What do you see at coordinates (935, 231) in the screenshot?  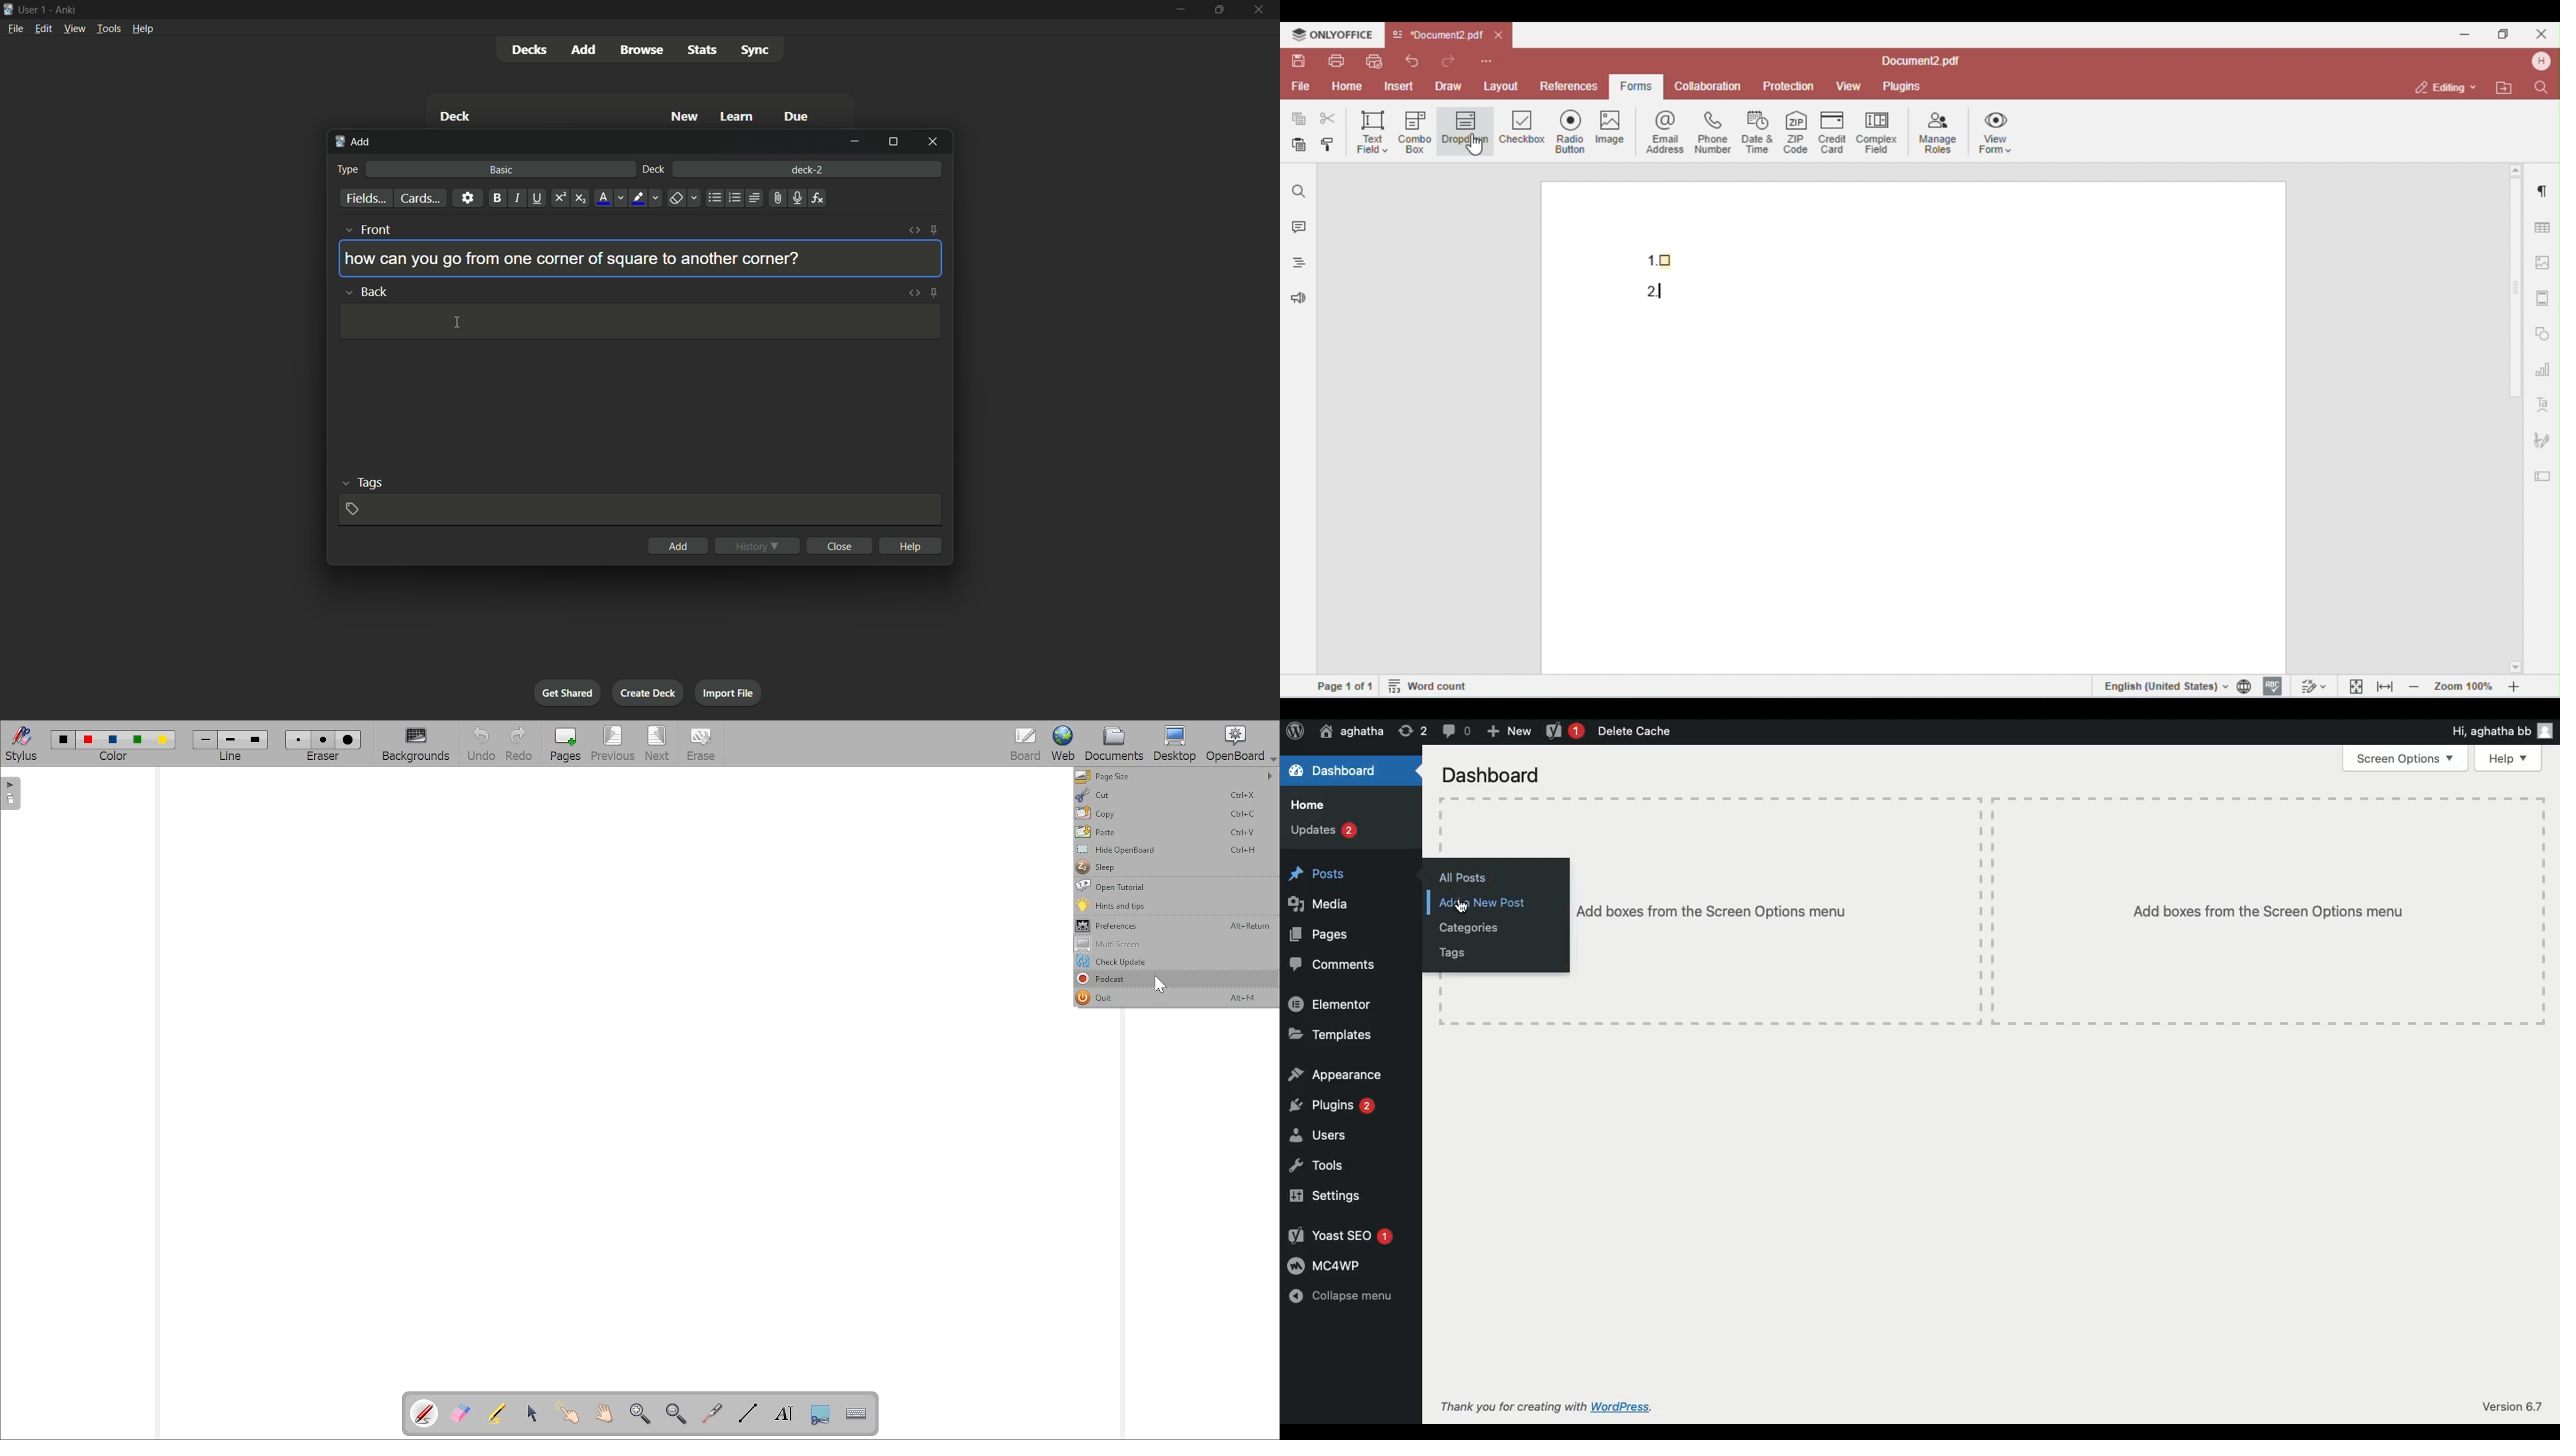 I see `toggle sticky` at bounding box center [935, 231].